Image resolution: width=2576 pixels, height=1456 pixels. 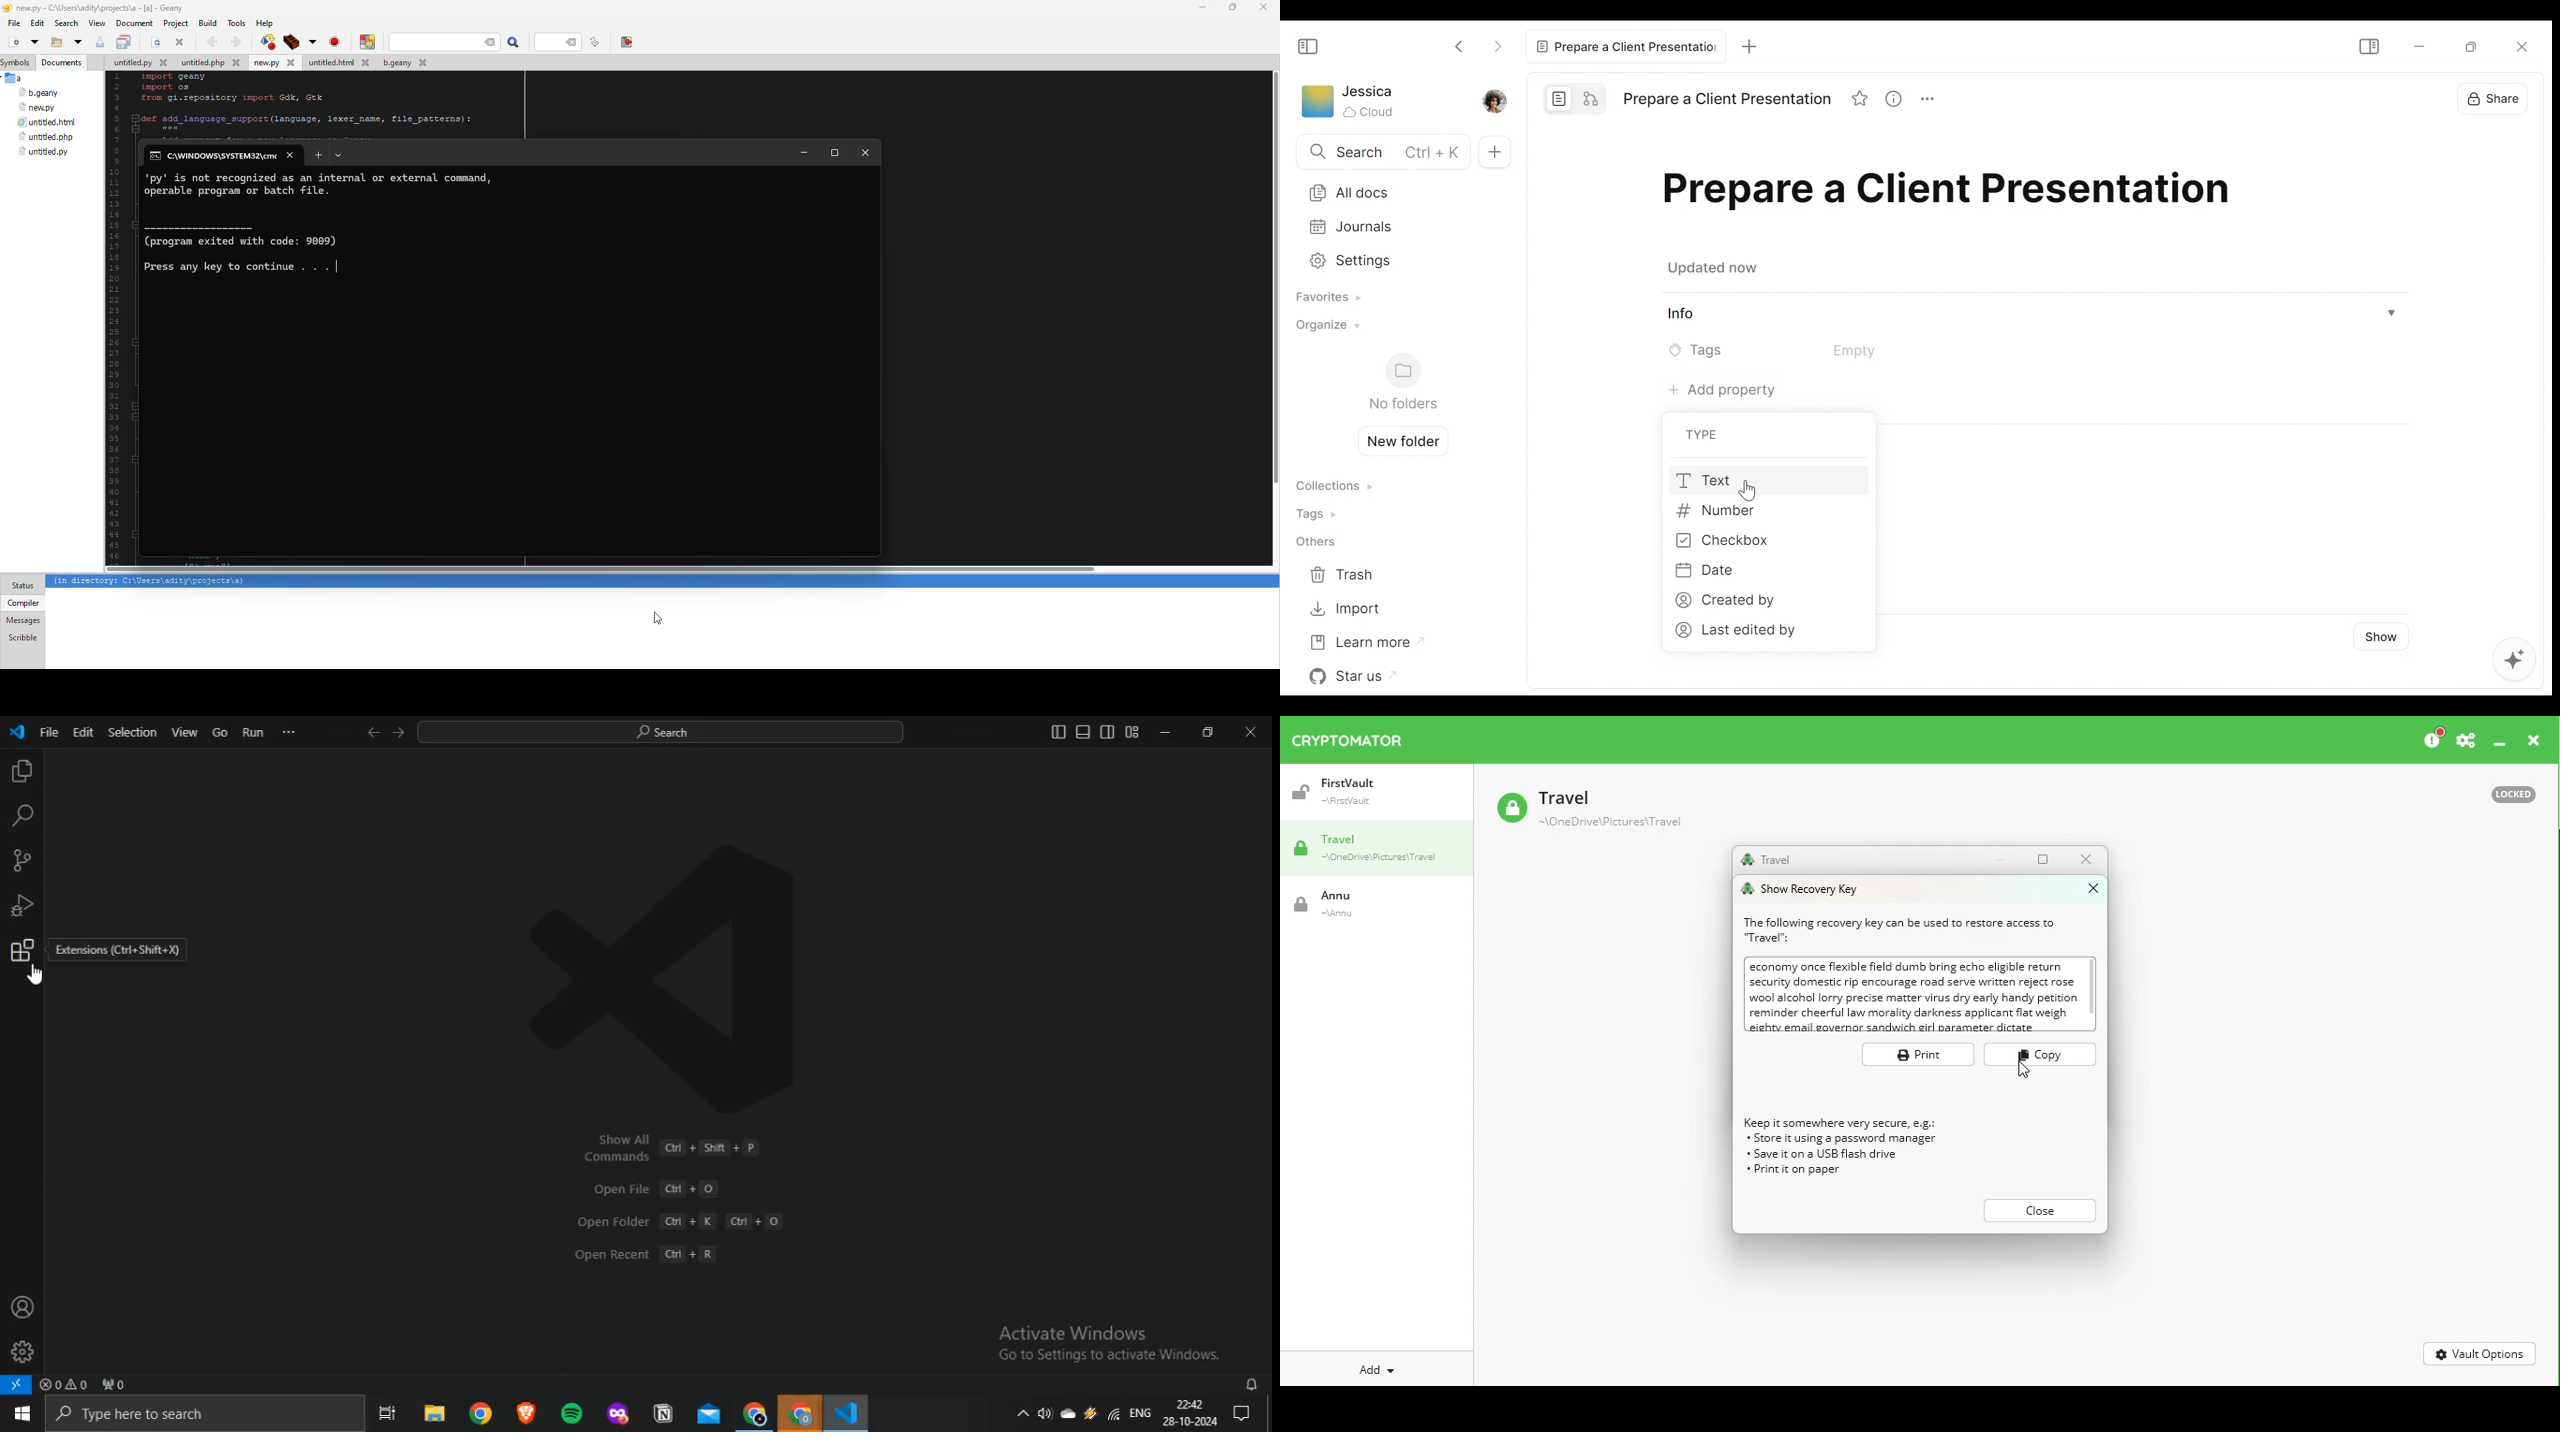 What do you see at coordinates (1369, 92) in the screenshot?
I see `Username` at bounding box center [1369, 92].